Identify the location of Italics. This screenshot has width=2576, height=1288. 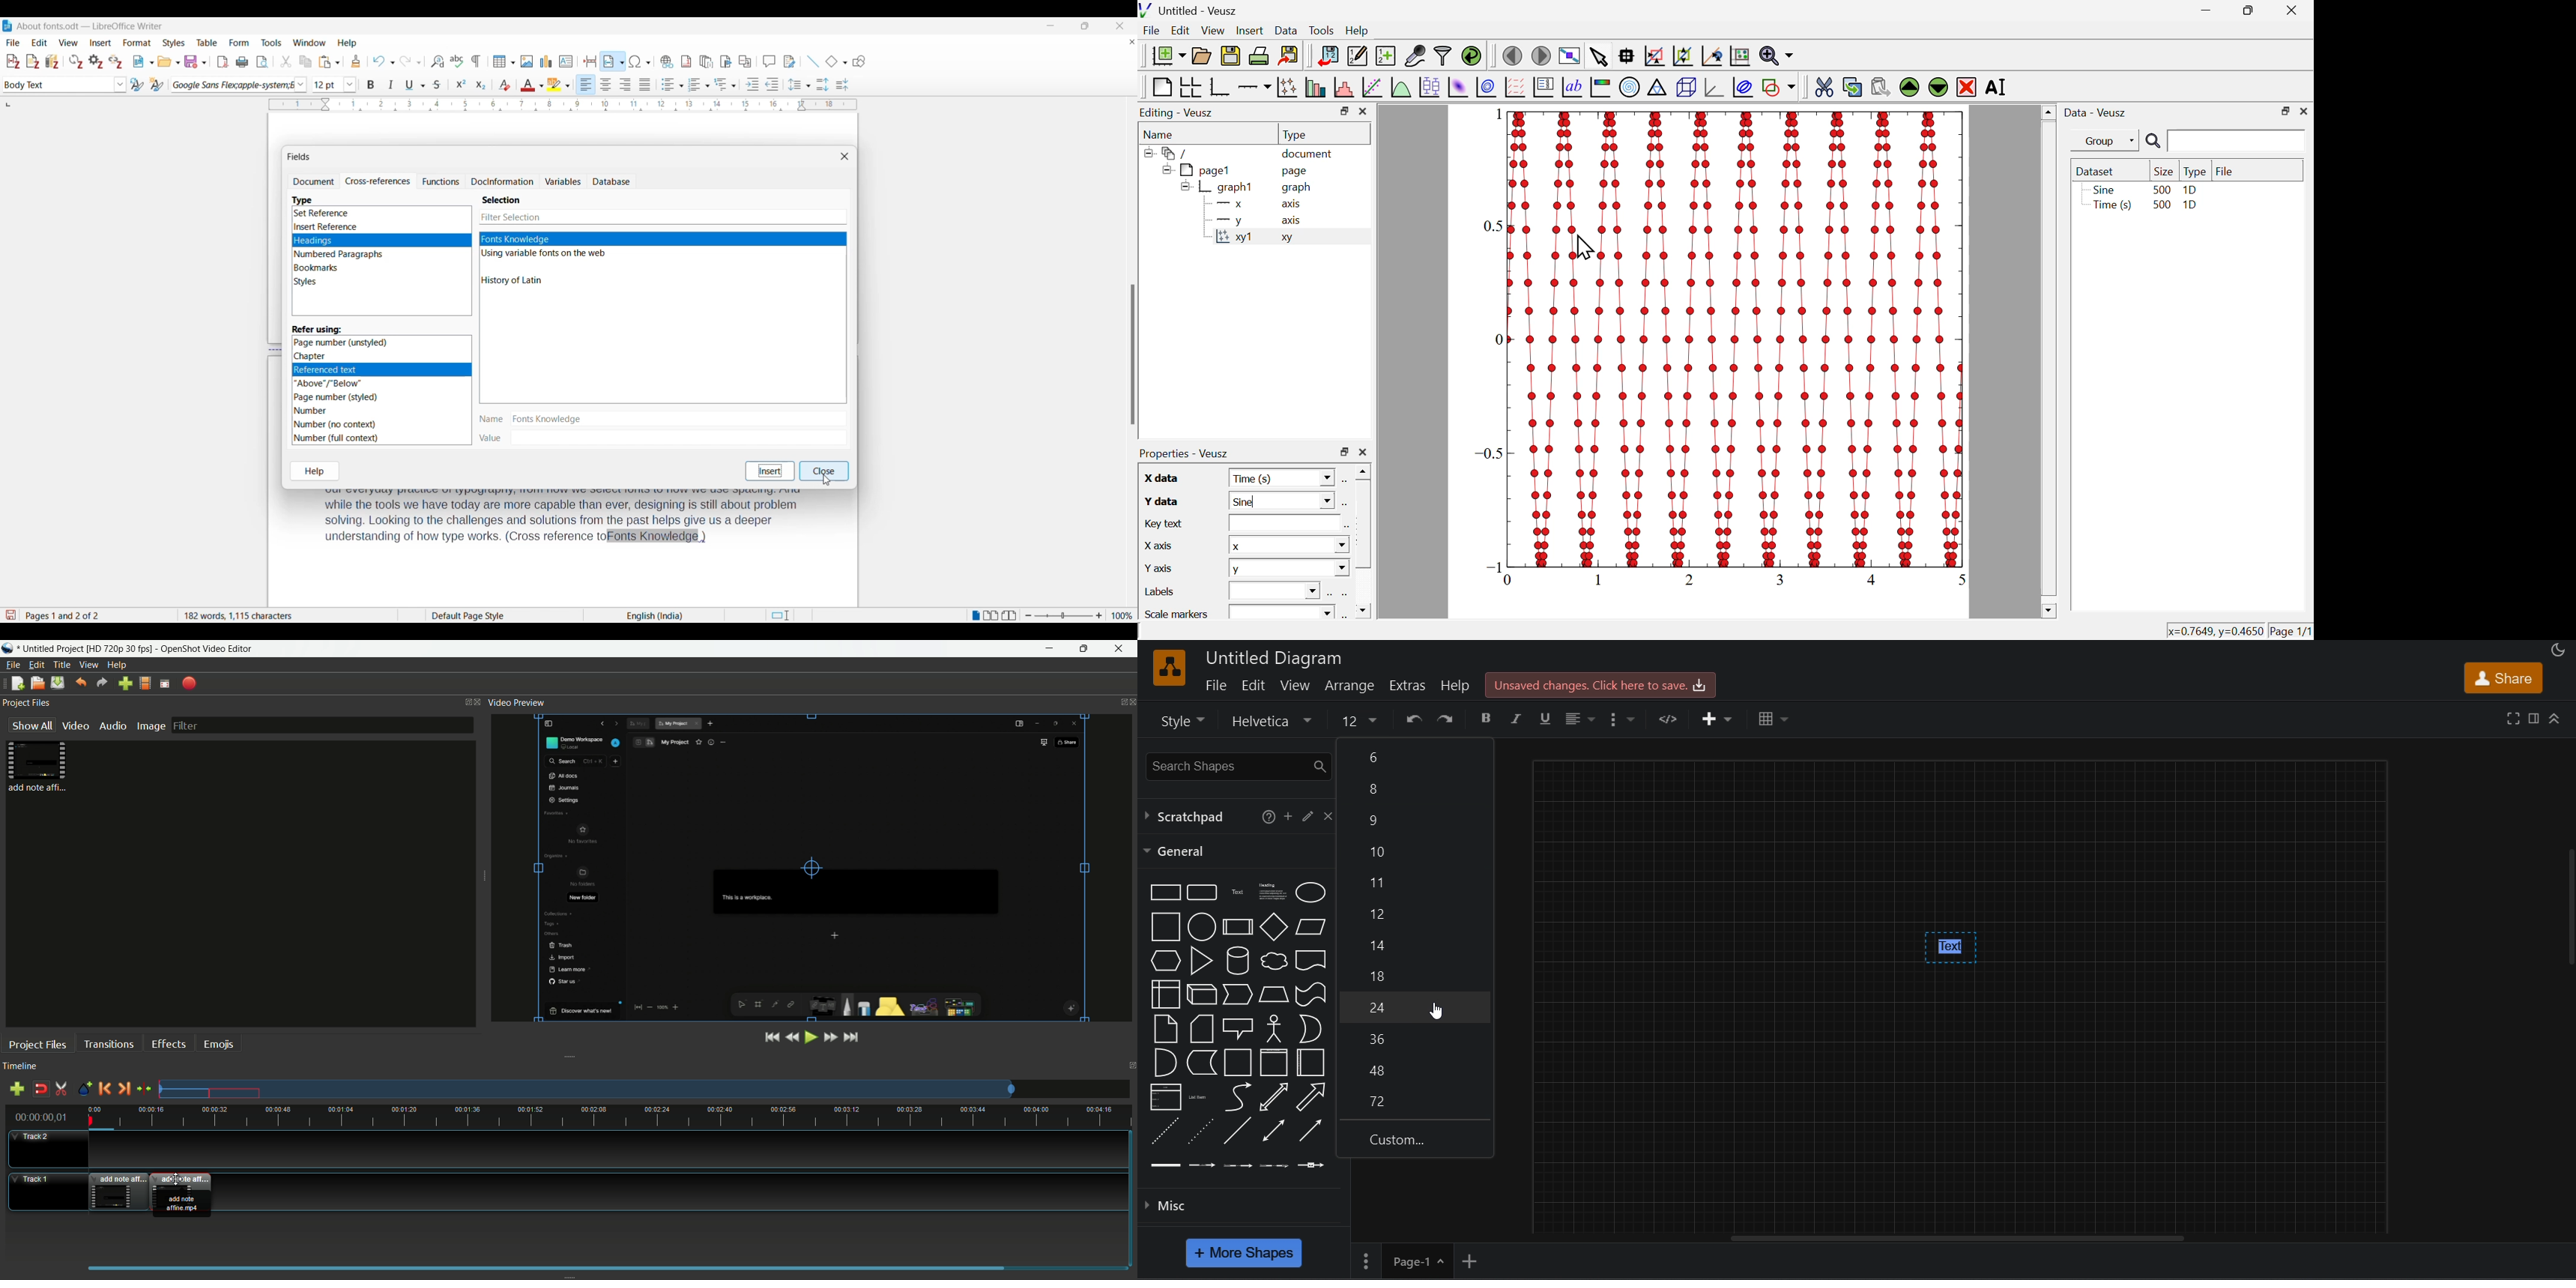
(392, 85).